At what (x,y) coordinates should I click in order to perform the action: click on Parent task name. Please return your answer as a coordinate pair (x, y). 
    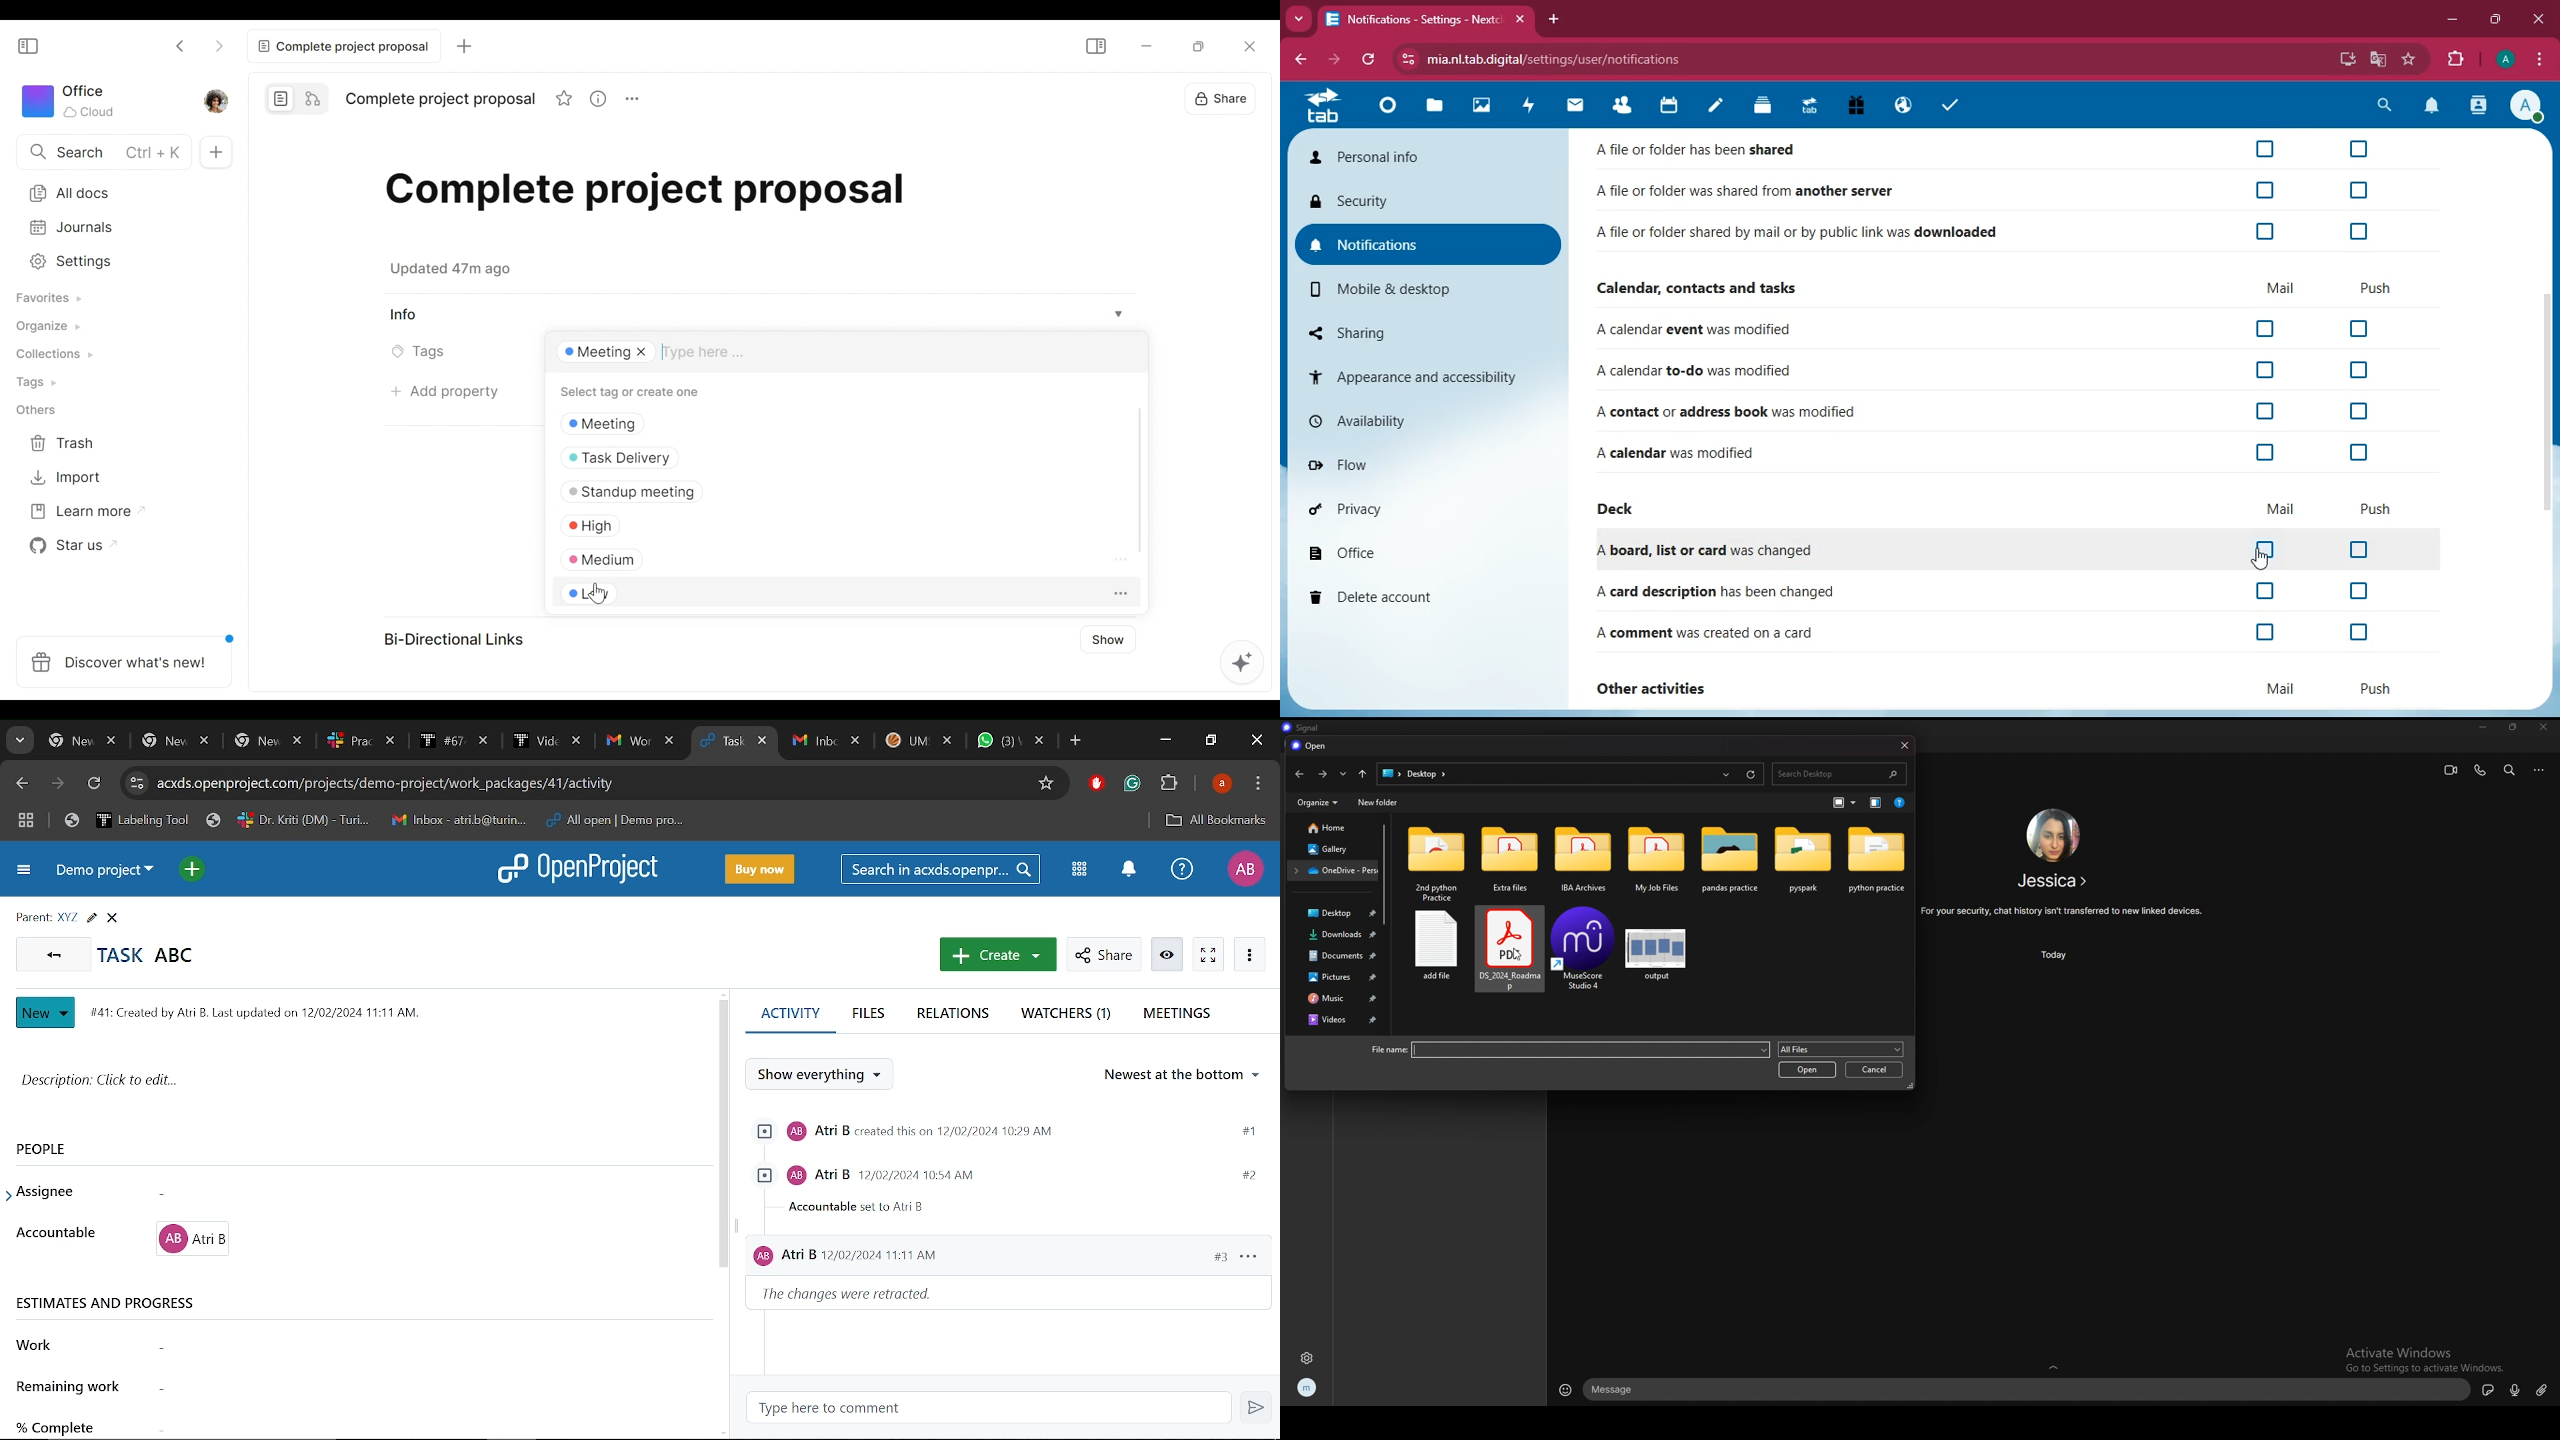
    Looking at the image, I should click on (68, 917).